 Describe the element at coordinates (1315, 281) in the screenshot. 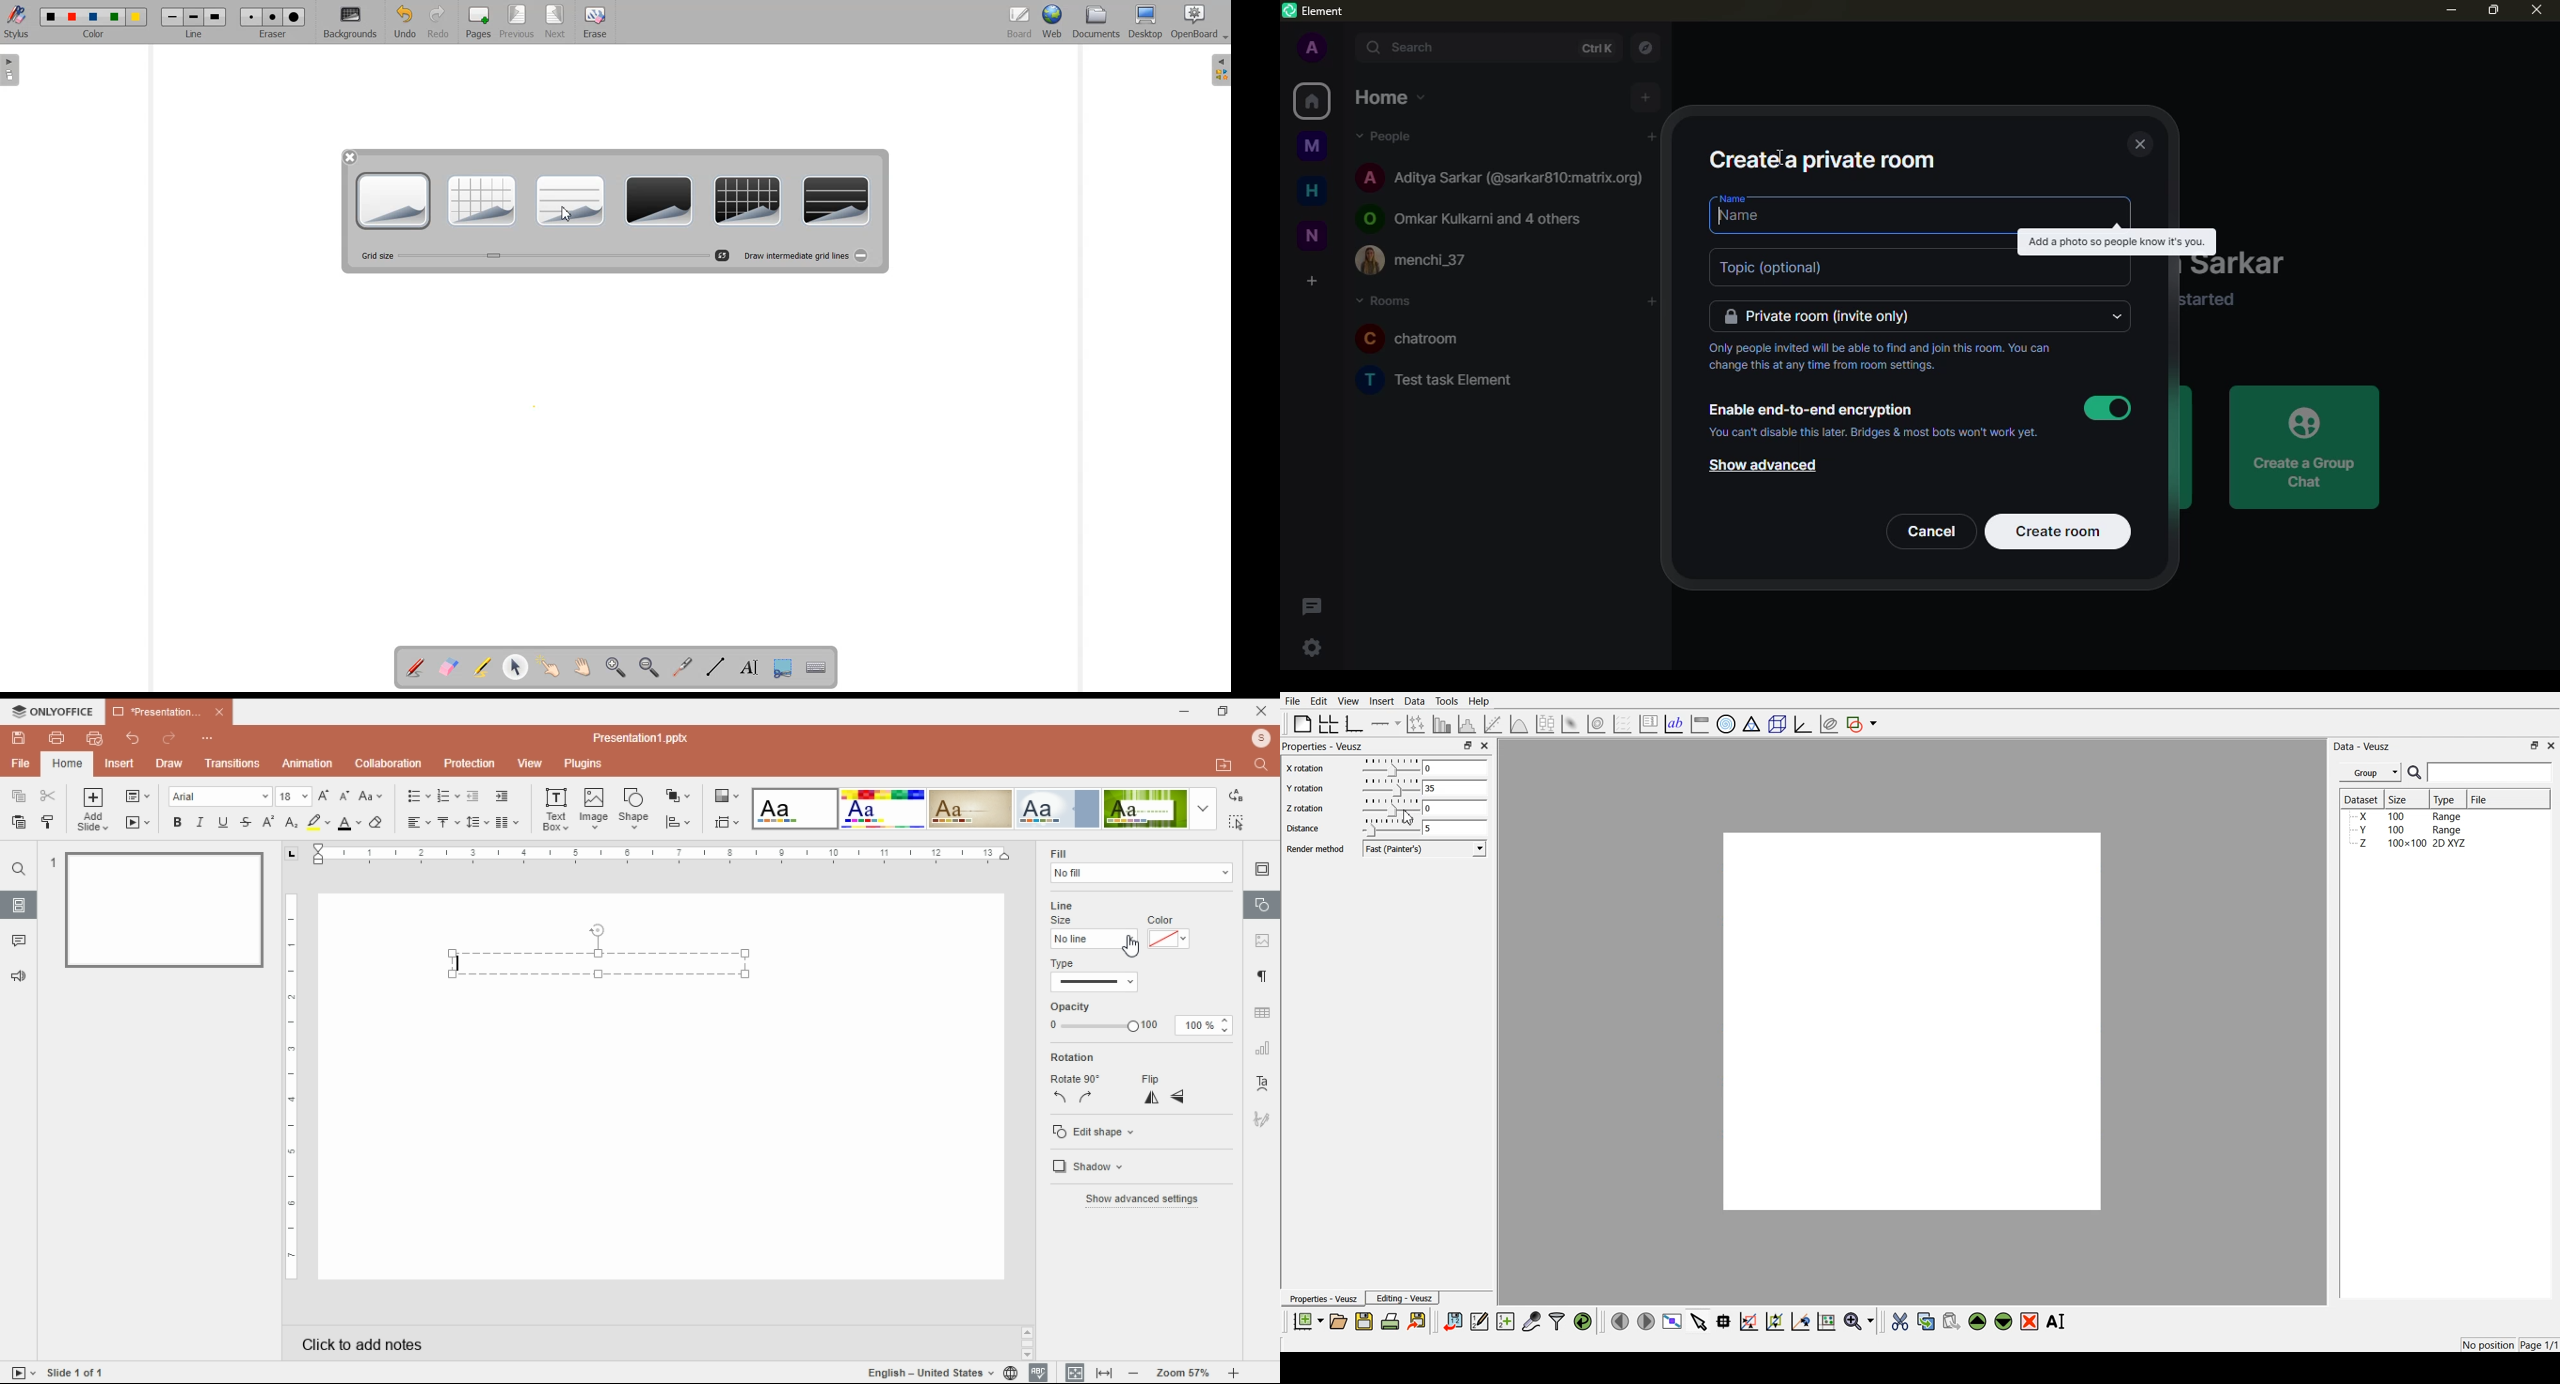

I see `create space` at that location.